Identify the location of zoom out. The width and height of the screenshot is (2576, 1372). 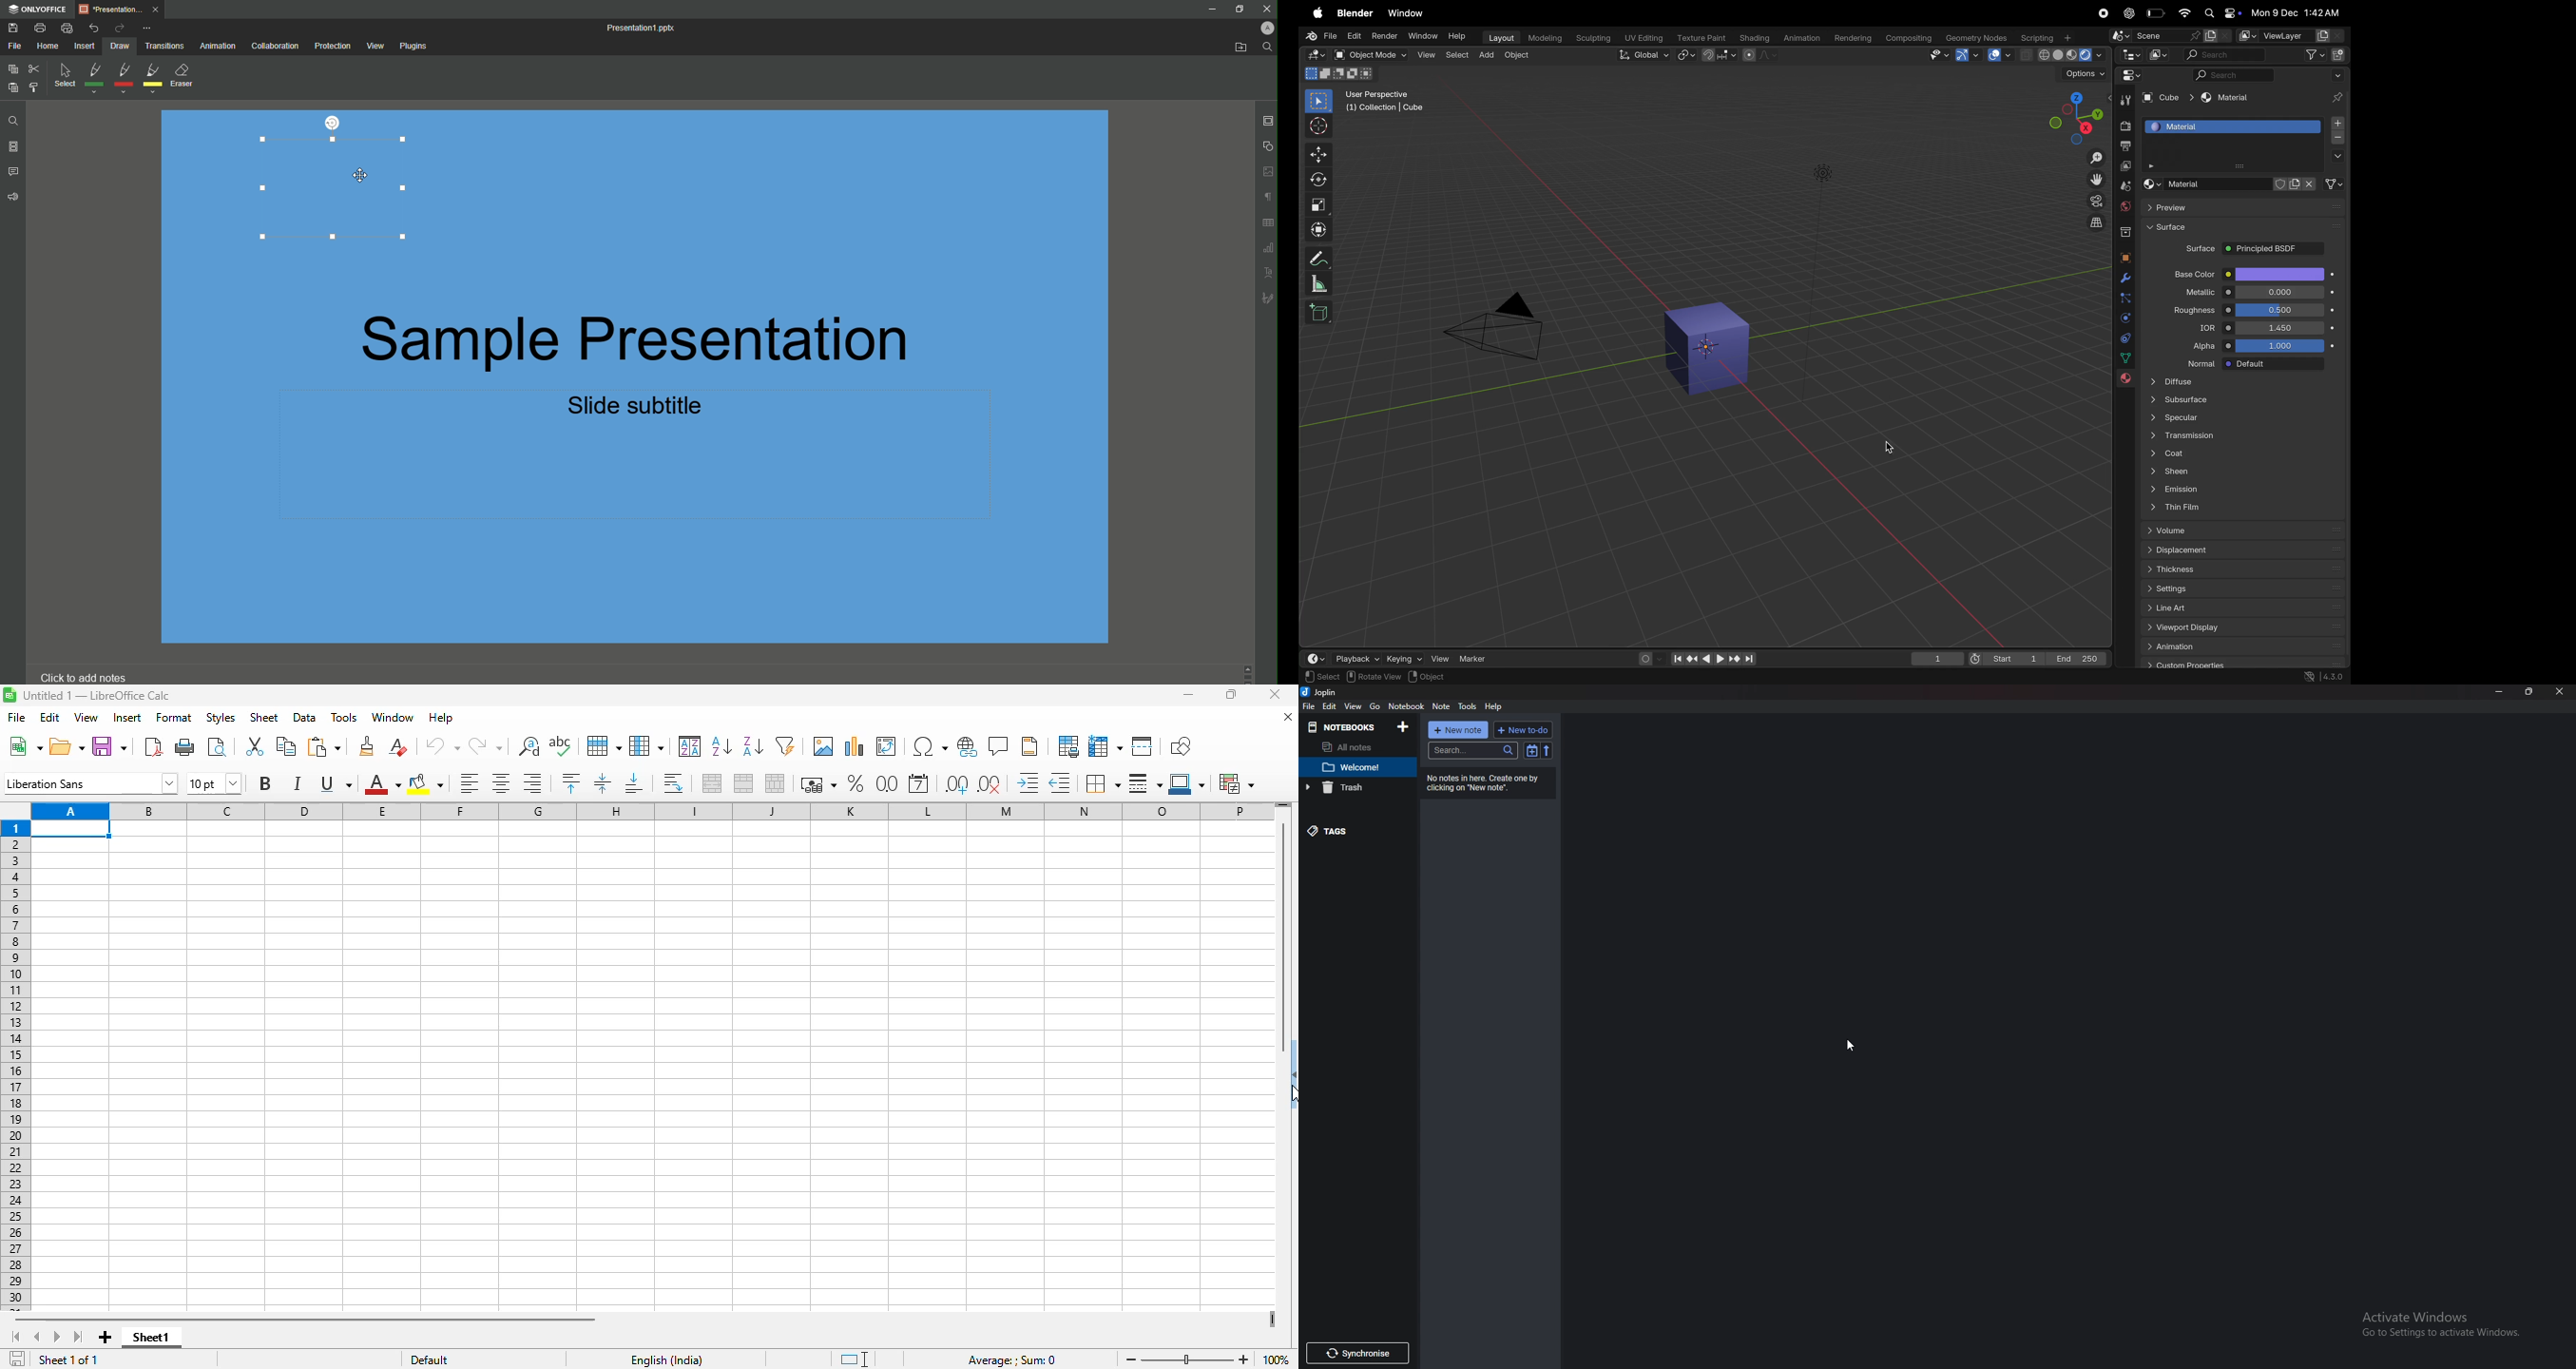
(1131, 1359).